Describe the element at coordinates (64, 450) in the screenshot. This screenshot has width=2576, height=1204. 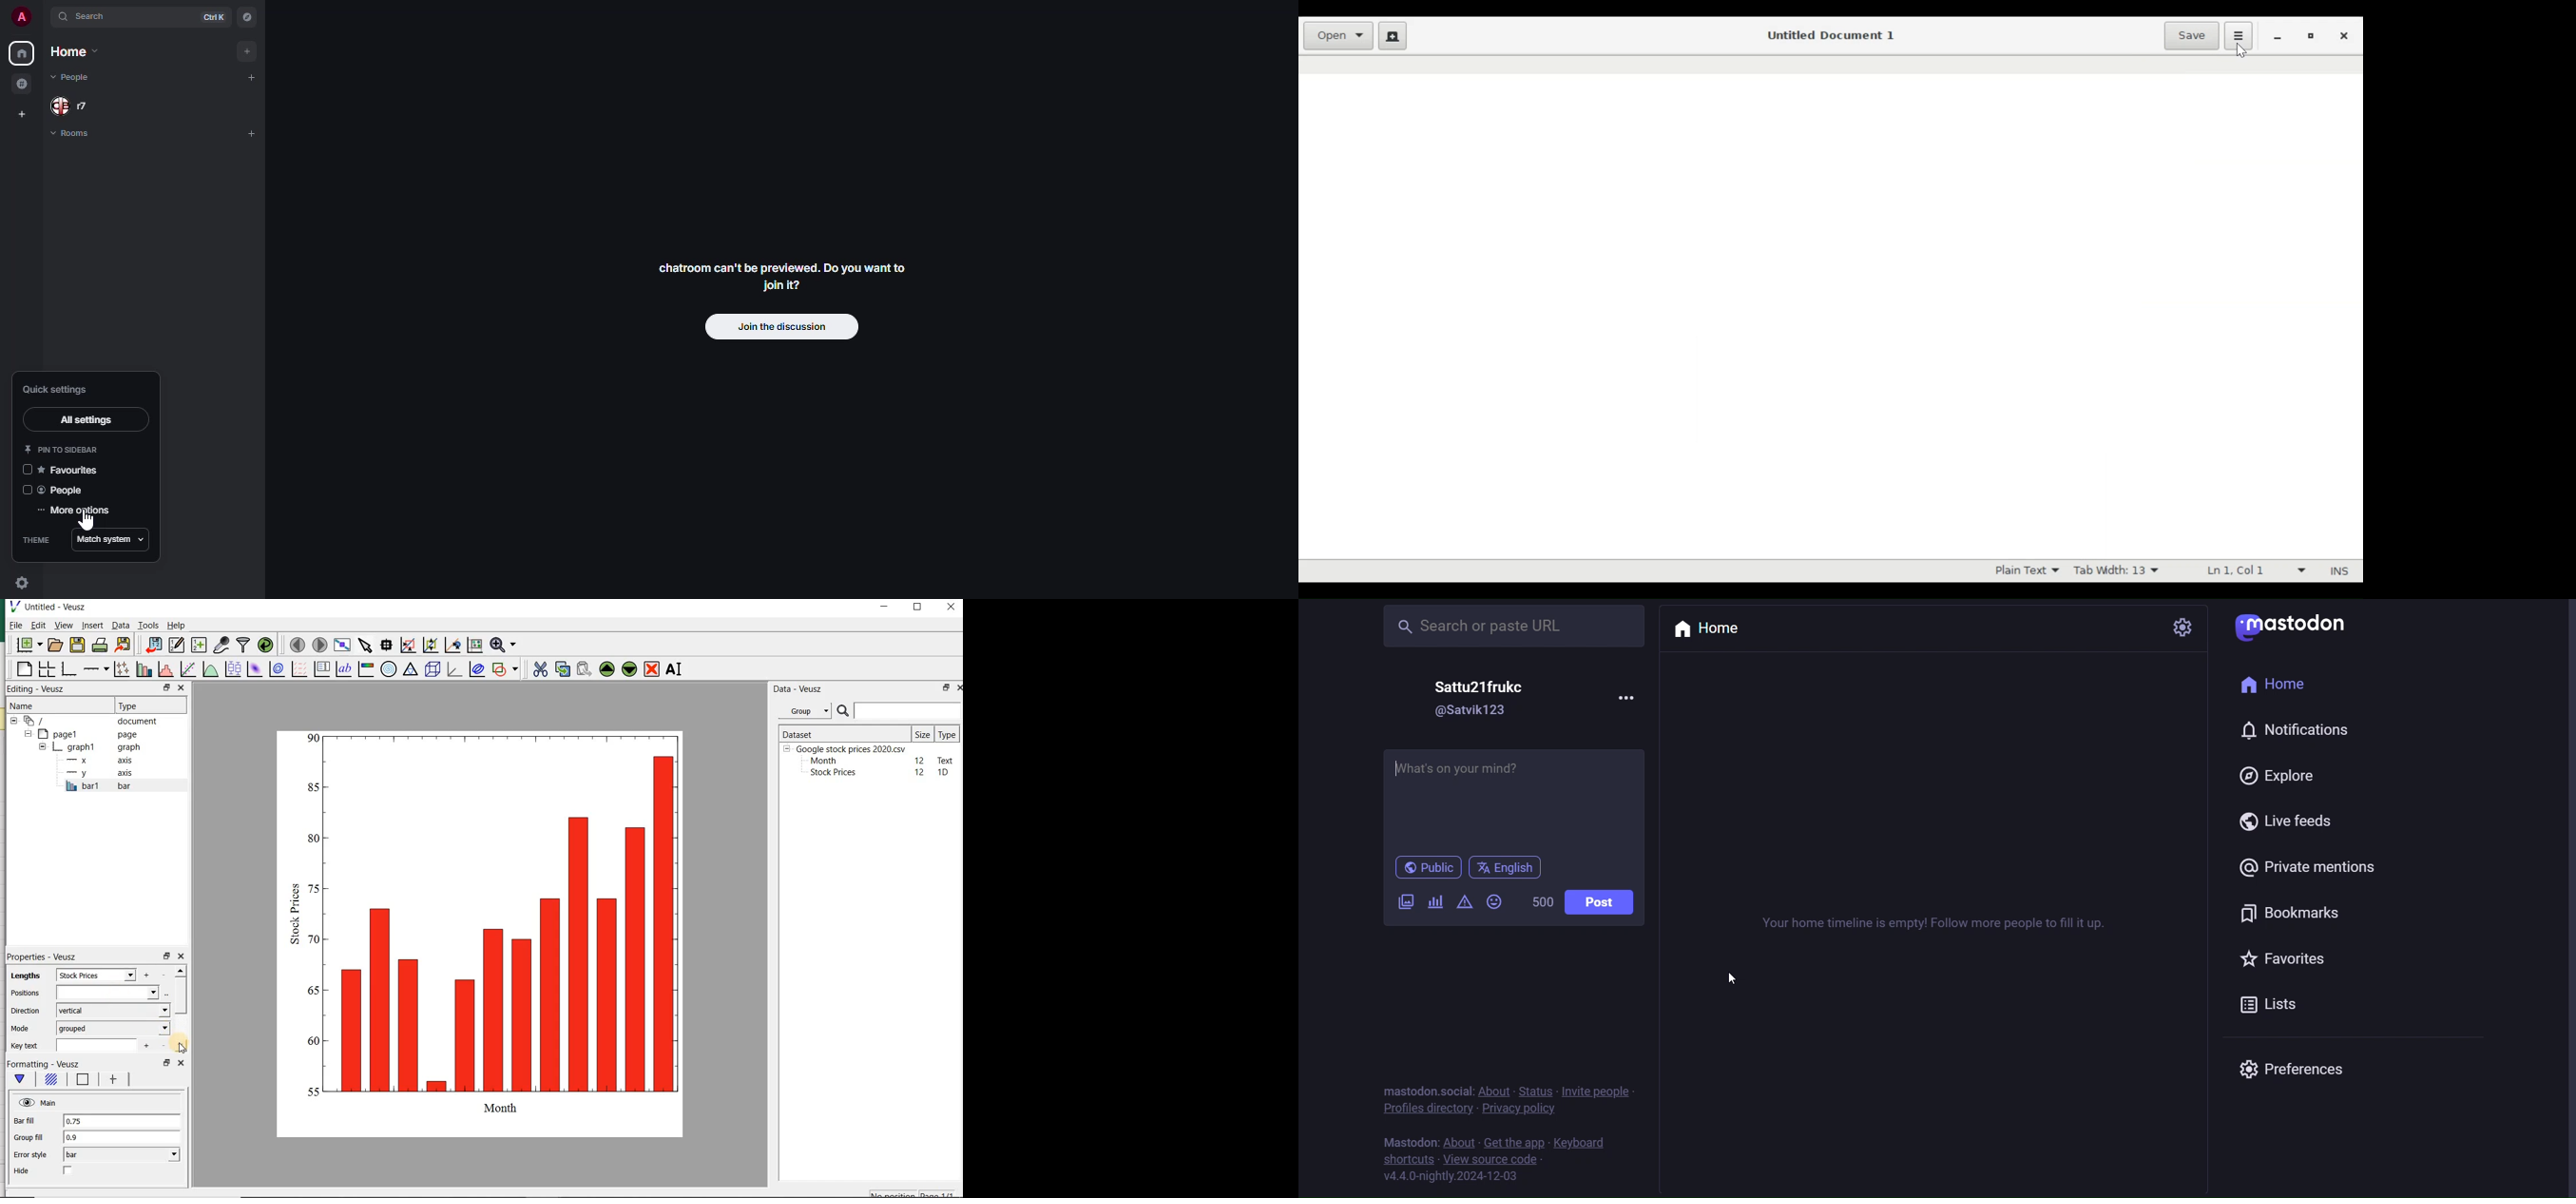
I see `pin to sidebar` at that location.